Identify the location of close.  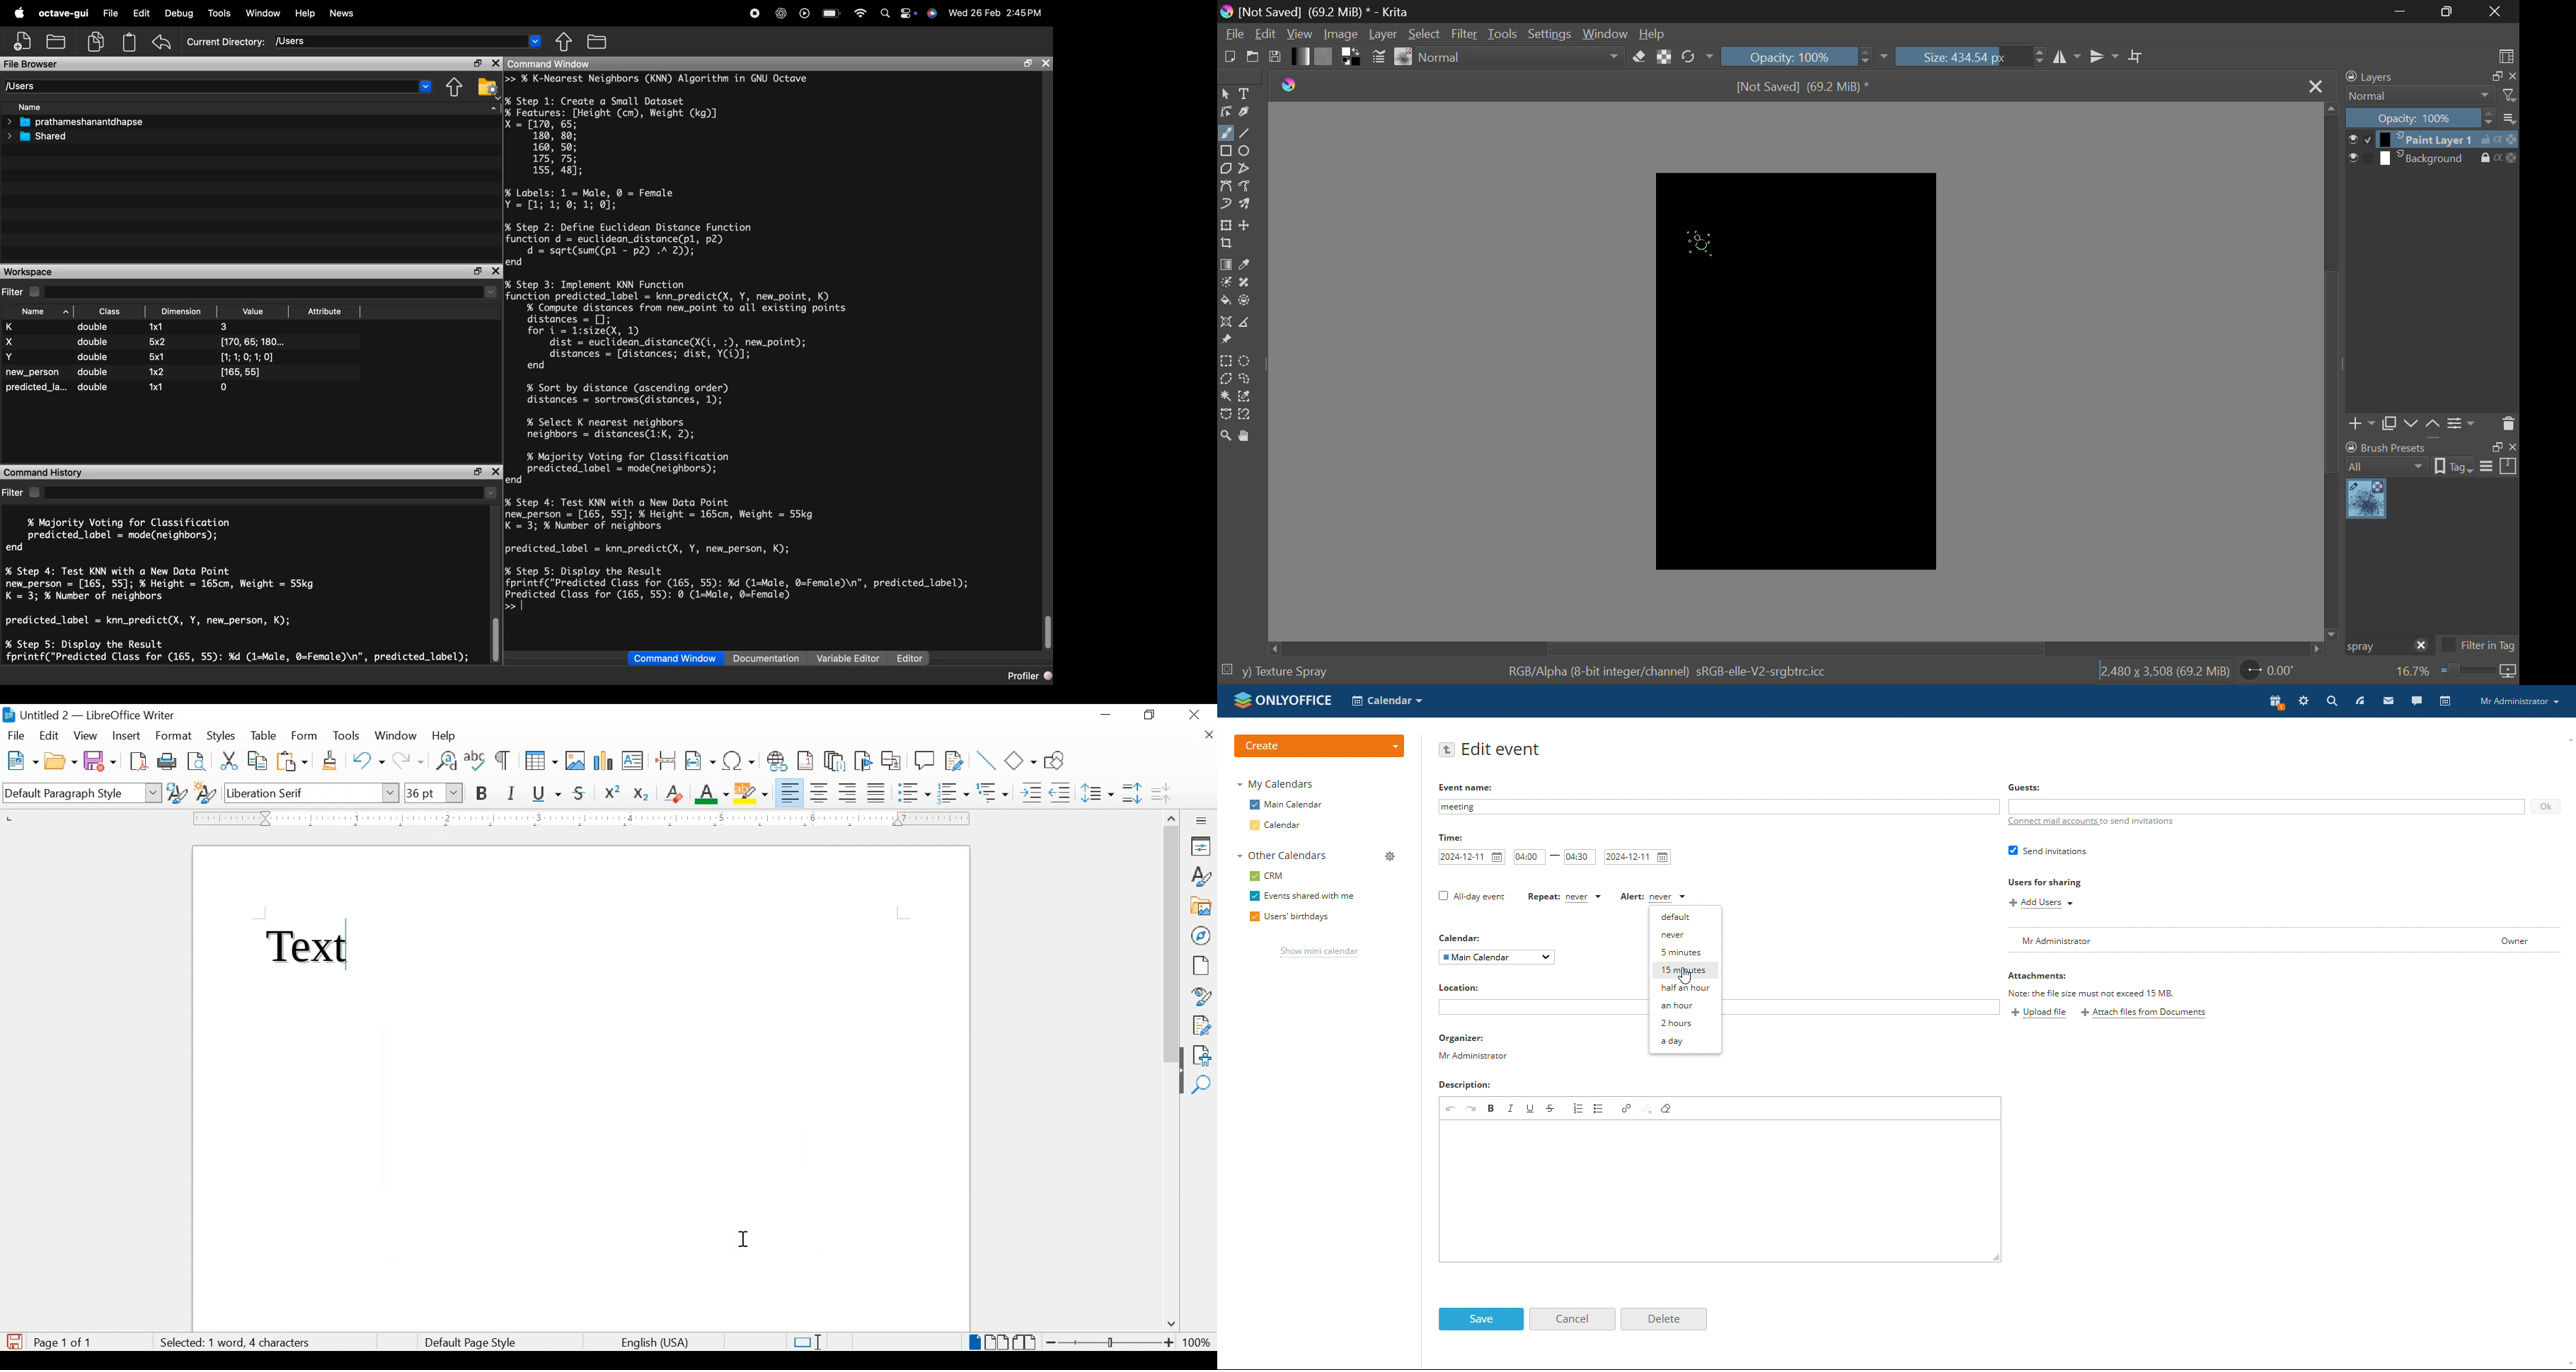
(496, 270).